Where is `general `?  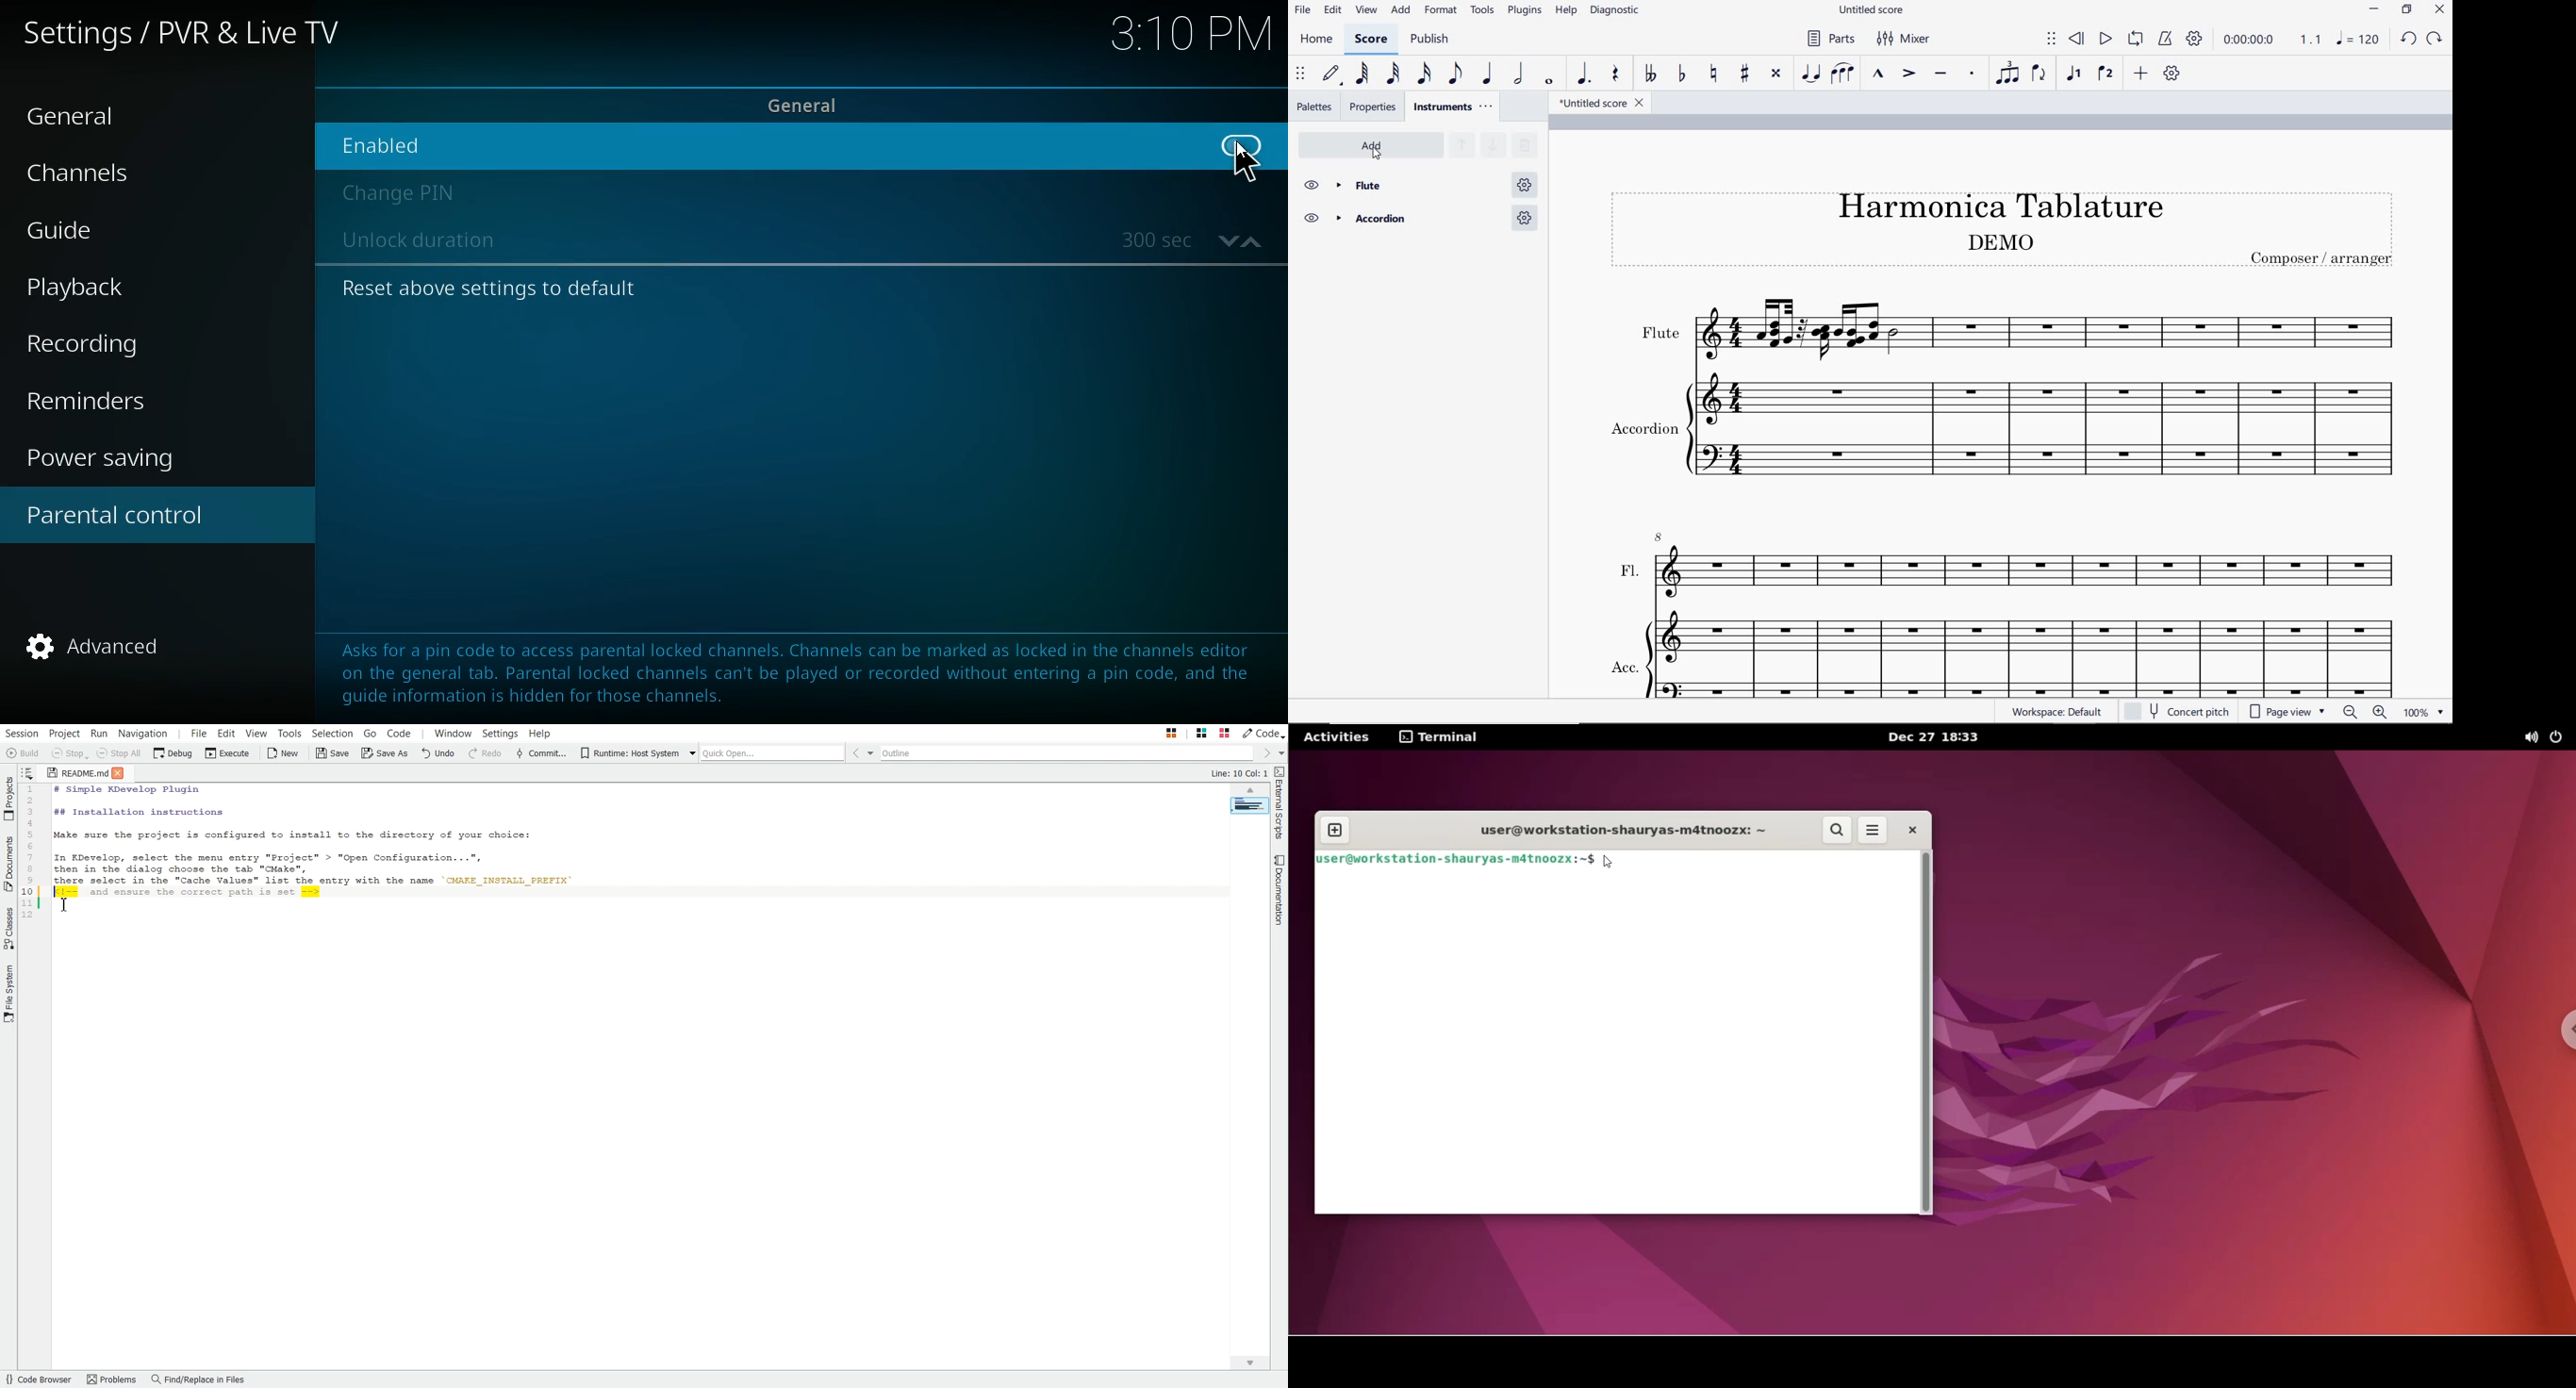 general  is located at coordinates (89, 118).